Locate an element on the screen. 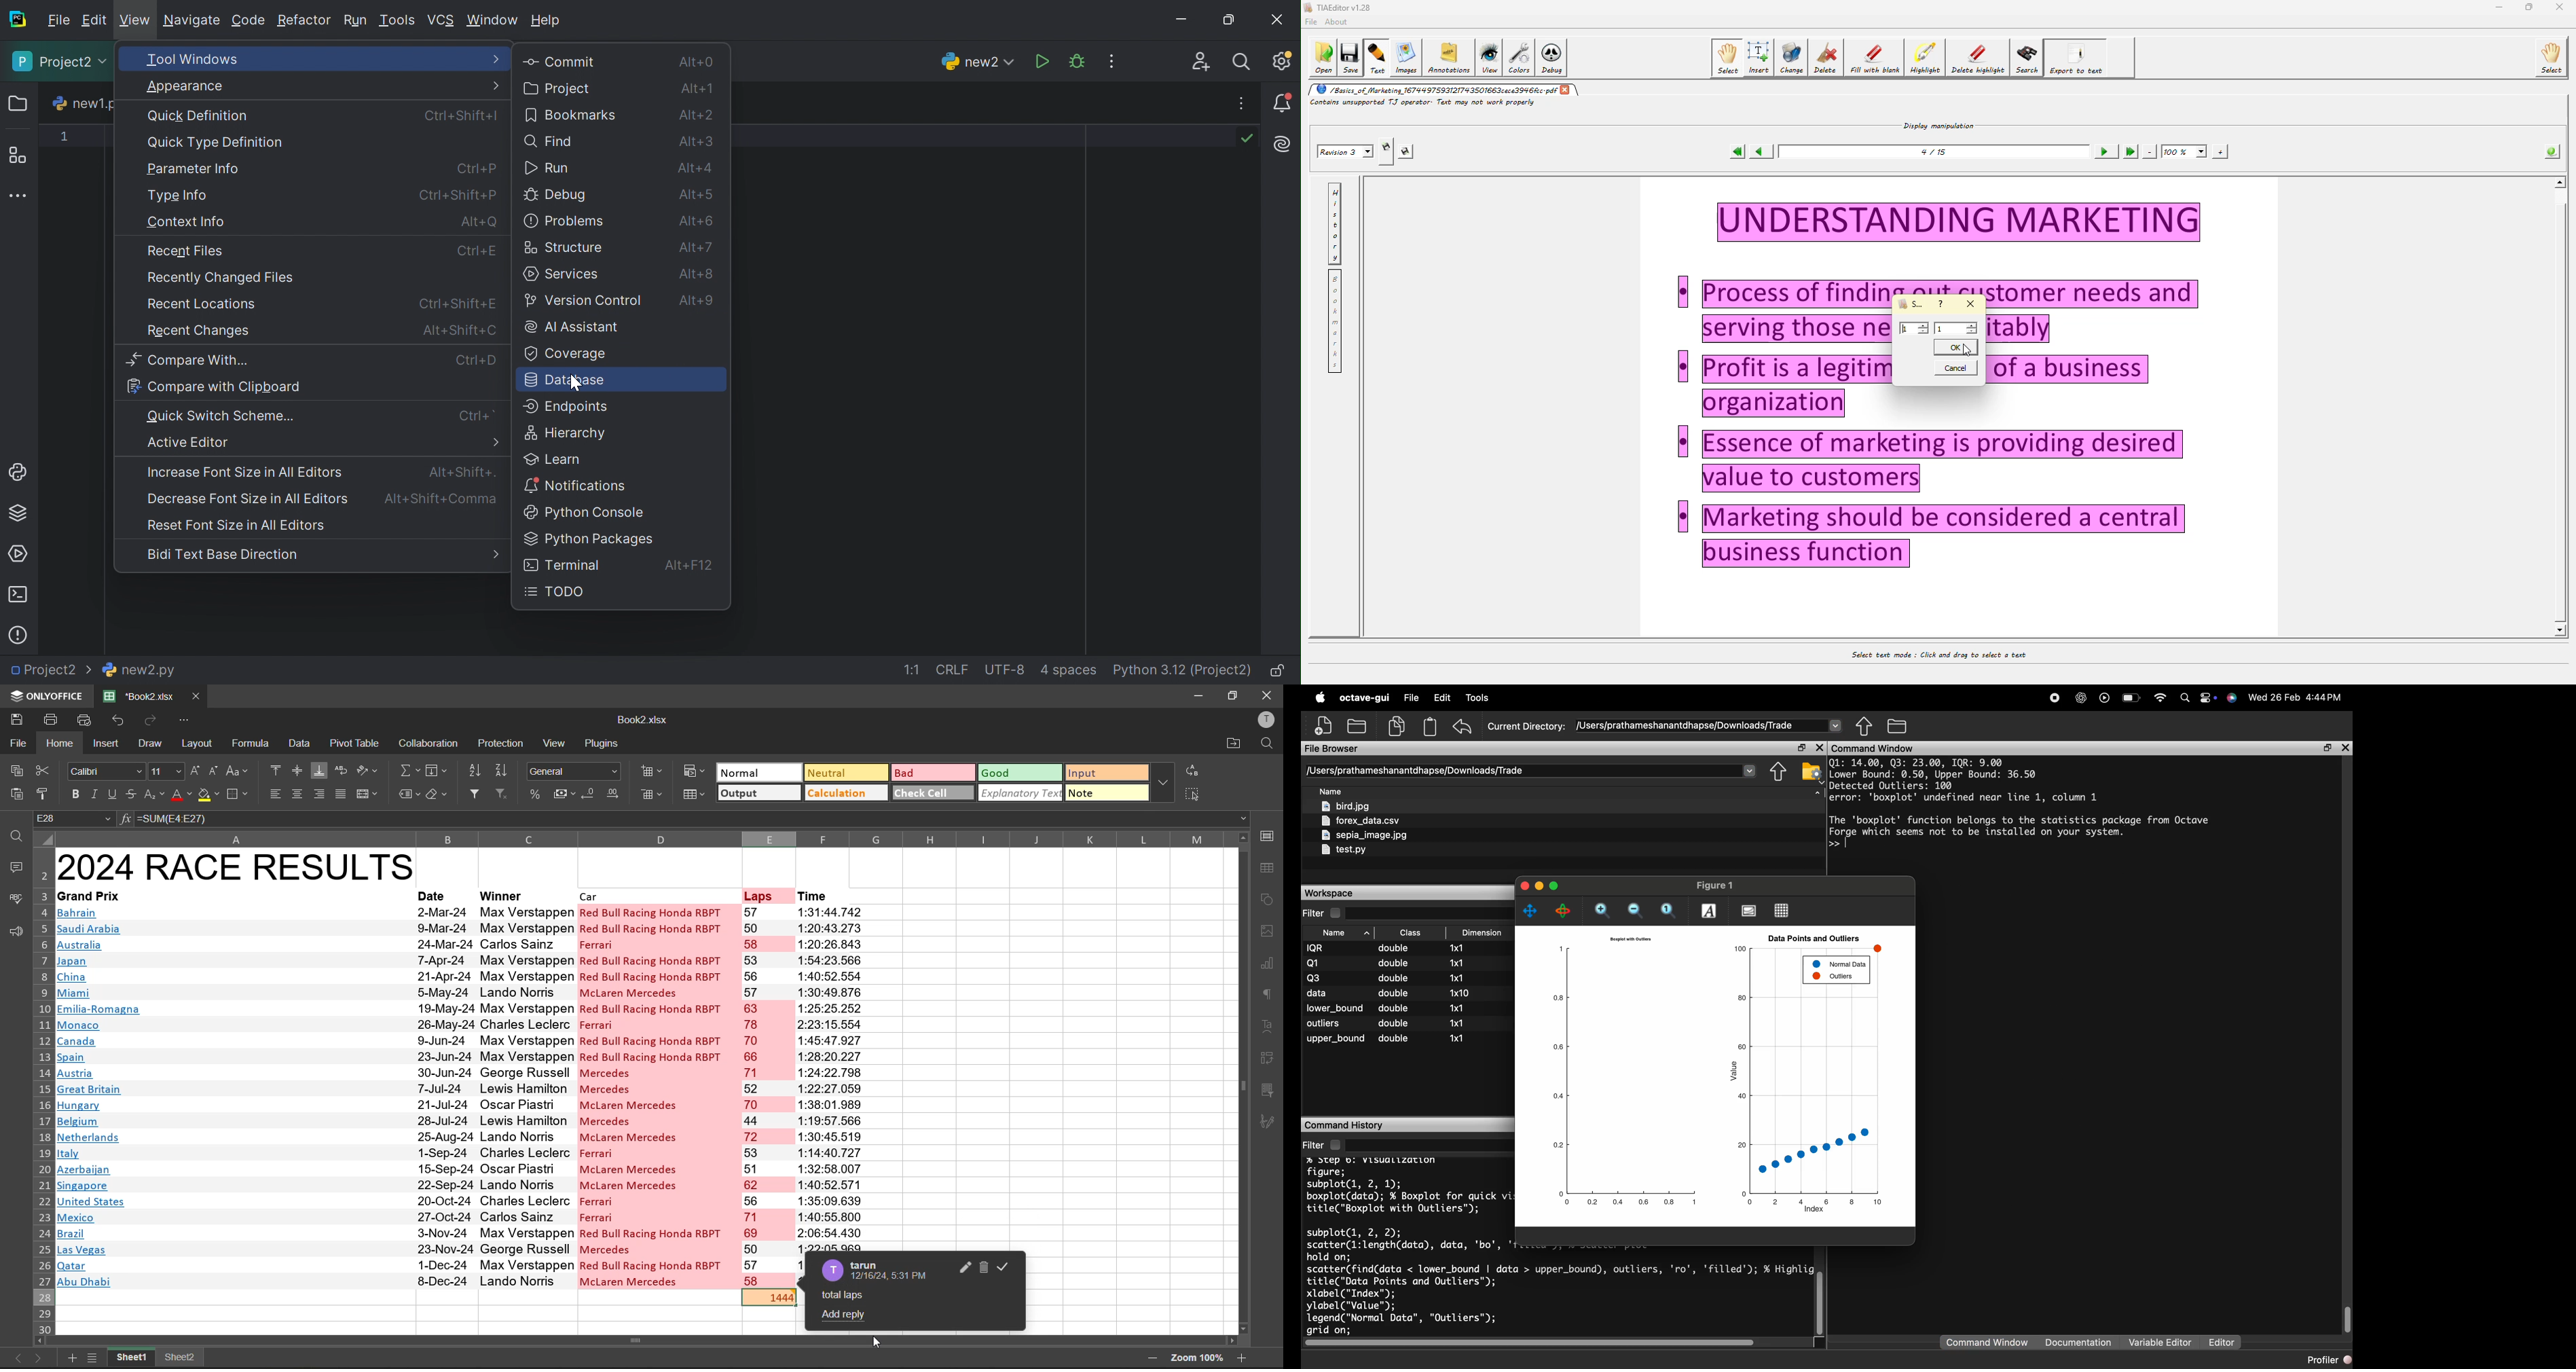 The height and width of the screenshot is (1372, 2576). copy is located at coordinates (1396, 726).